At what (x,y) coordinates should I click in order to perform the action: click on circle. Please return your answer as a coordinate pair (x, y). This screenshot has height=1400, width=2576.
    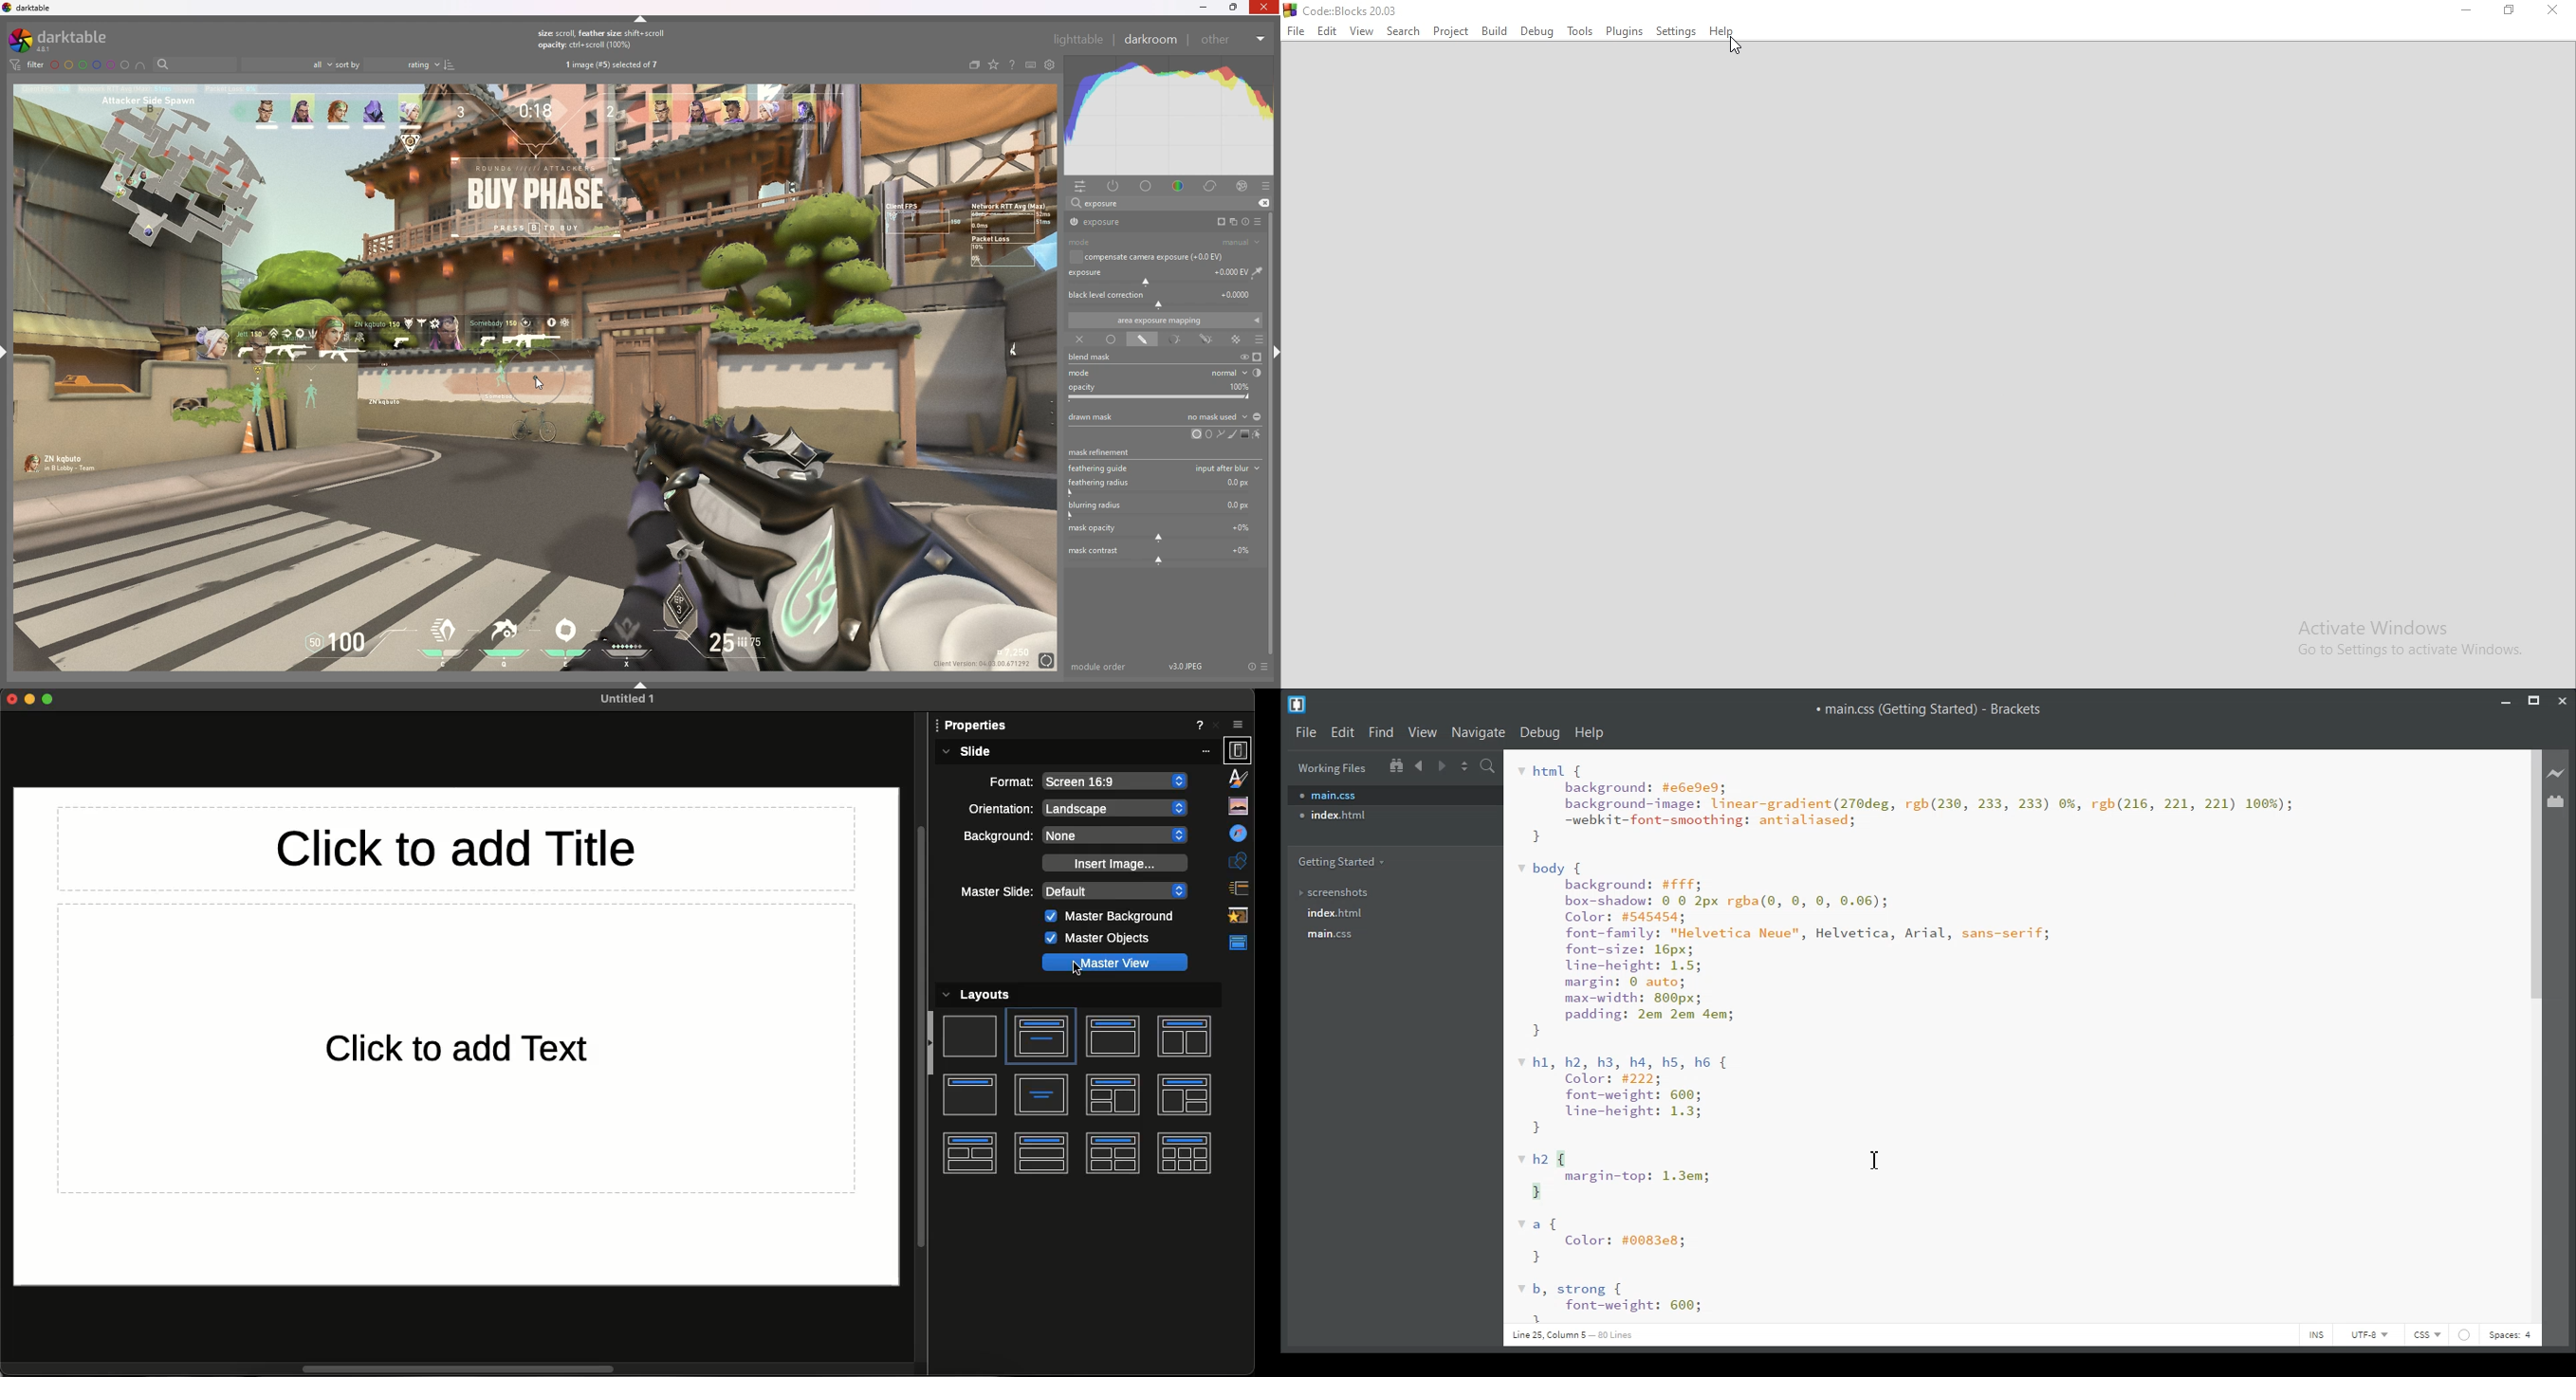
    Looking at the image, I should click on (1195, 434).